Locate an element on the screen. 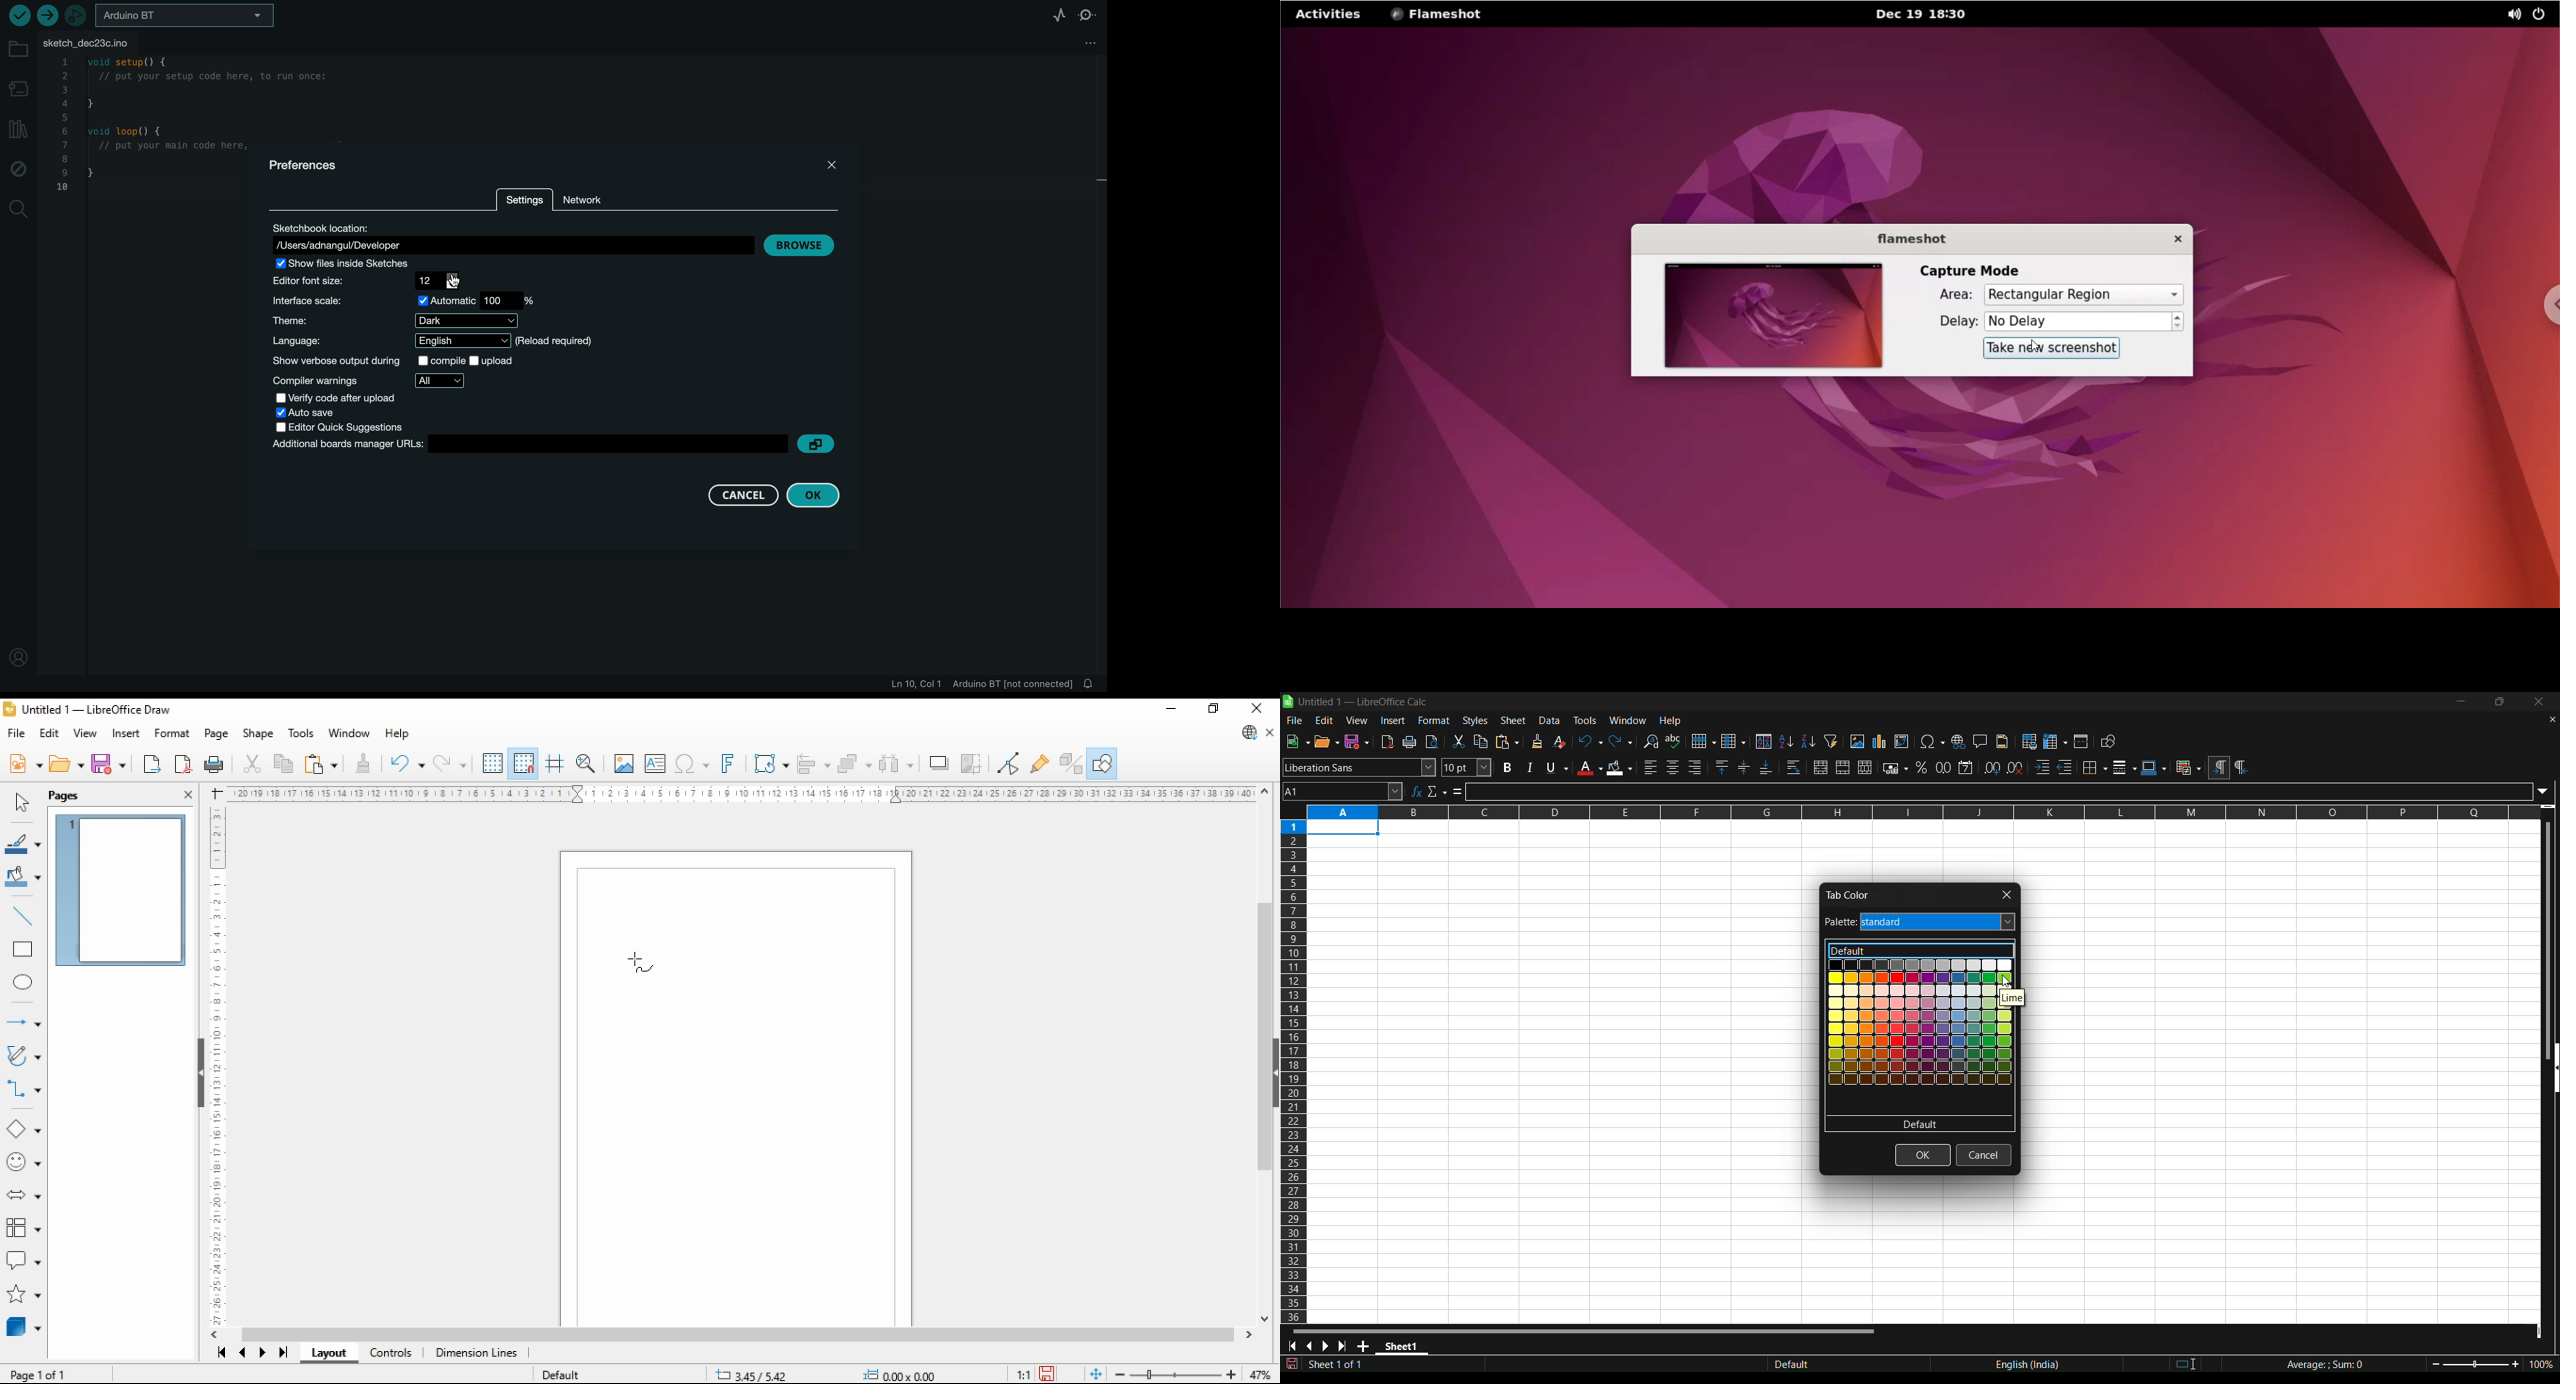 Image resolution: width=2576 pixels, height=1400 pixels. select is located at coordinates (21, 800).